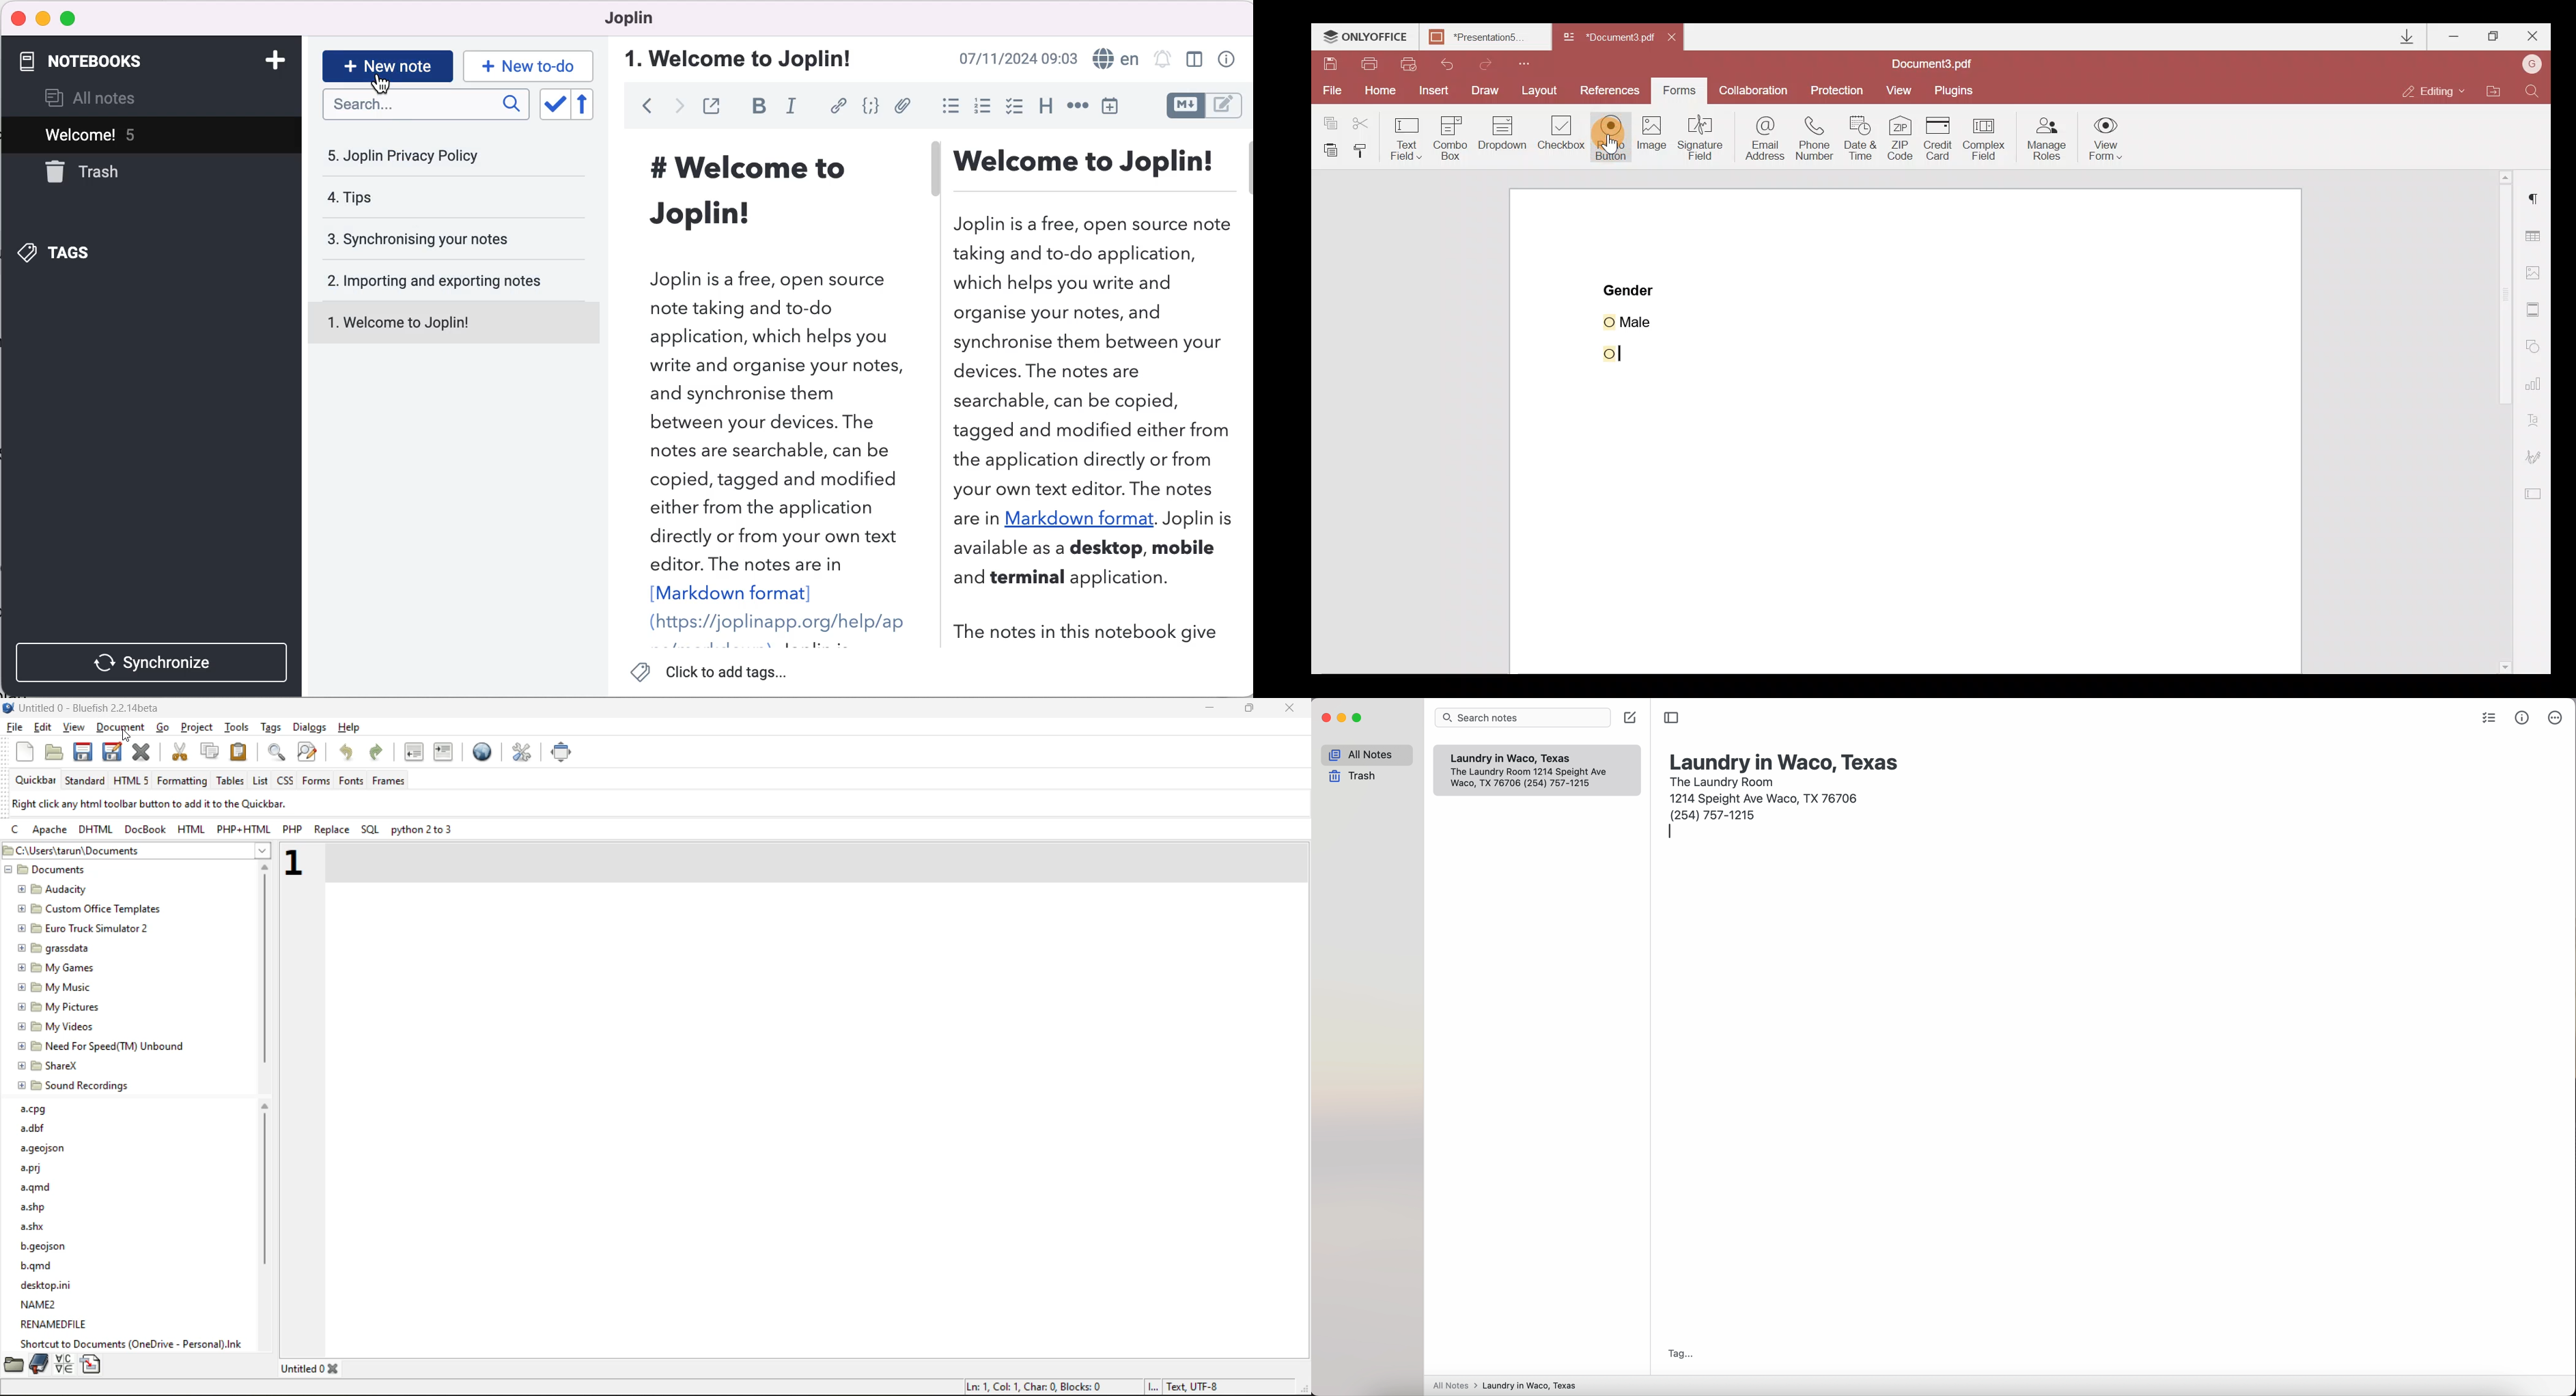  I want to click on sound recordings, so click(74, 1086).